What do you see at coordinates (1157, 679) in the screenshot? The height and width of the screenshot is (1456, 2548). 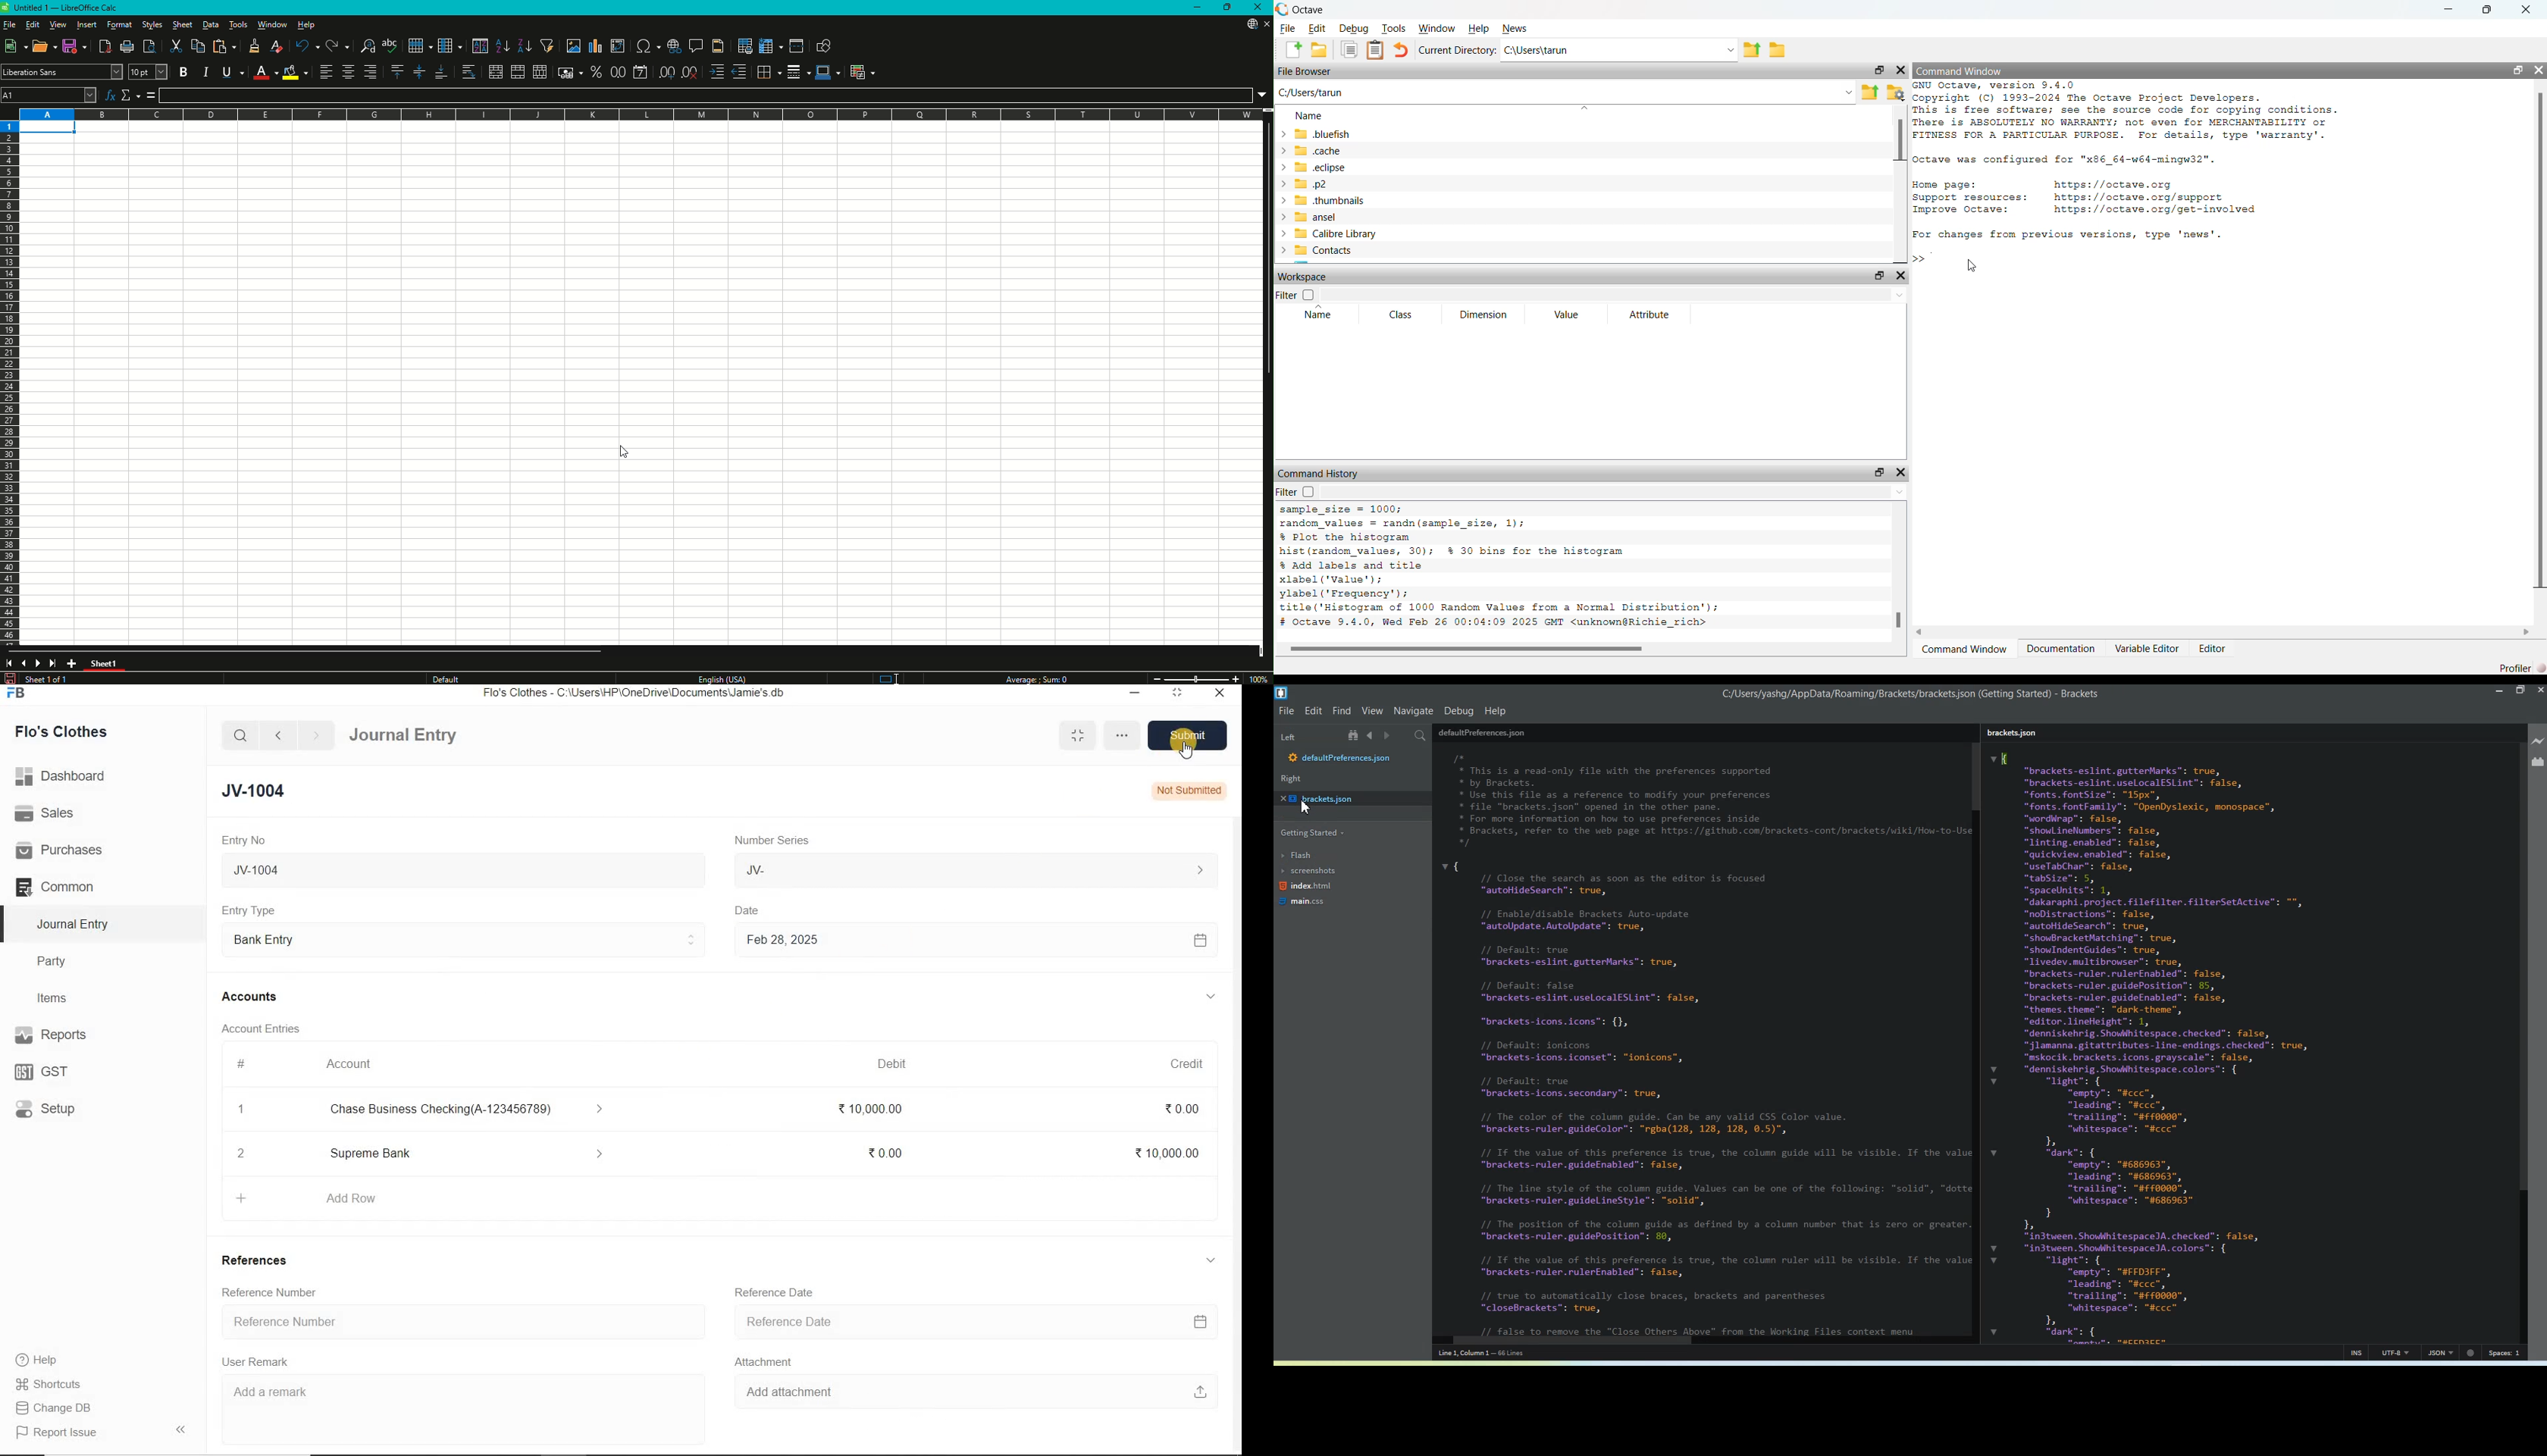 I see `Zoom out` at bounding box center [1157, 679].